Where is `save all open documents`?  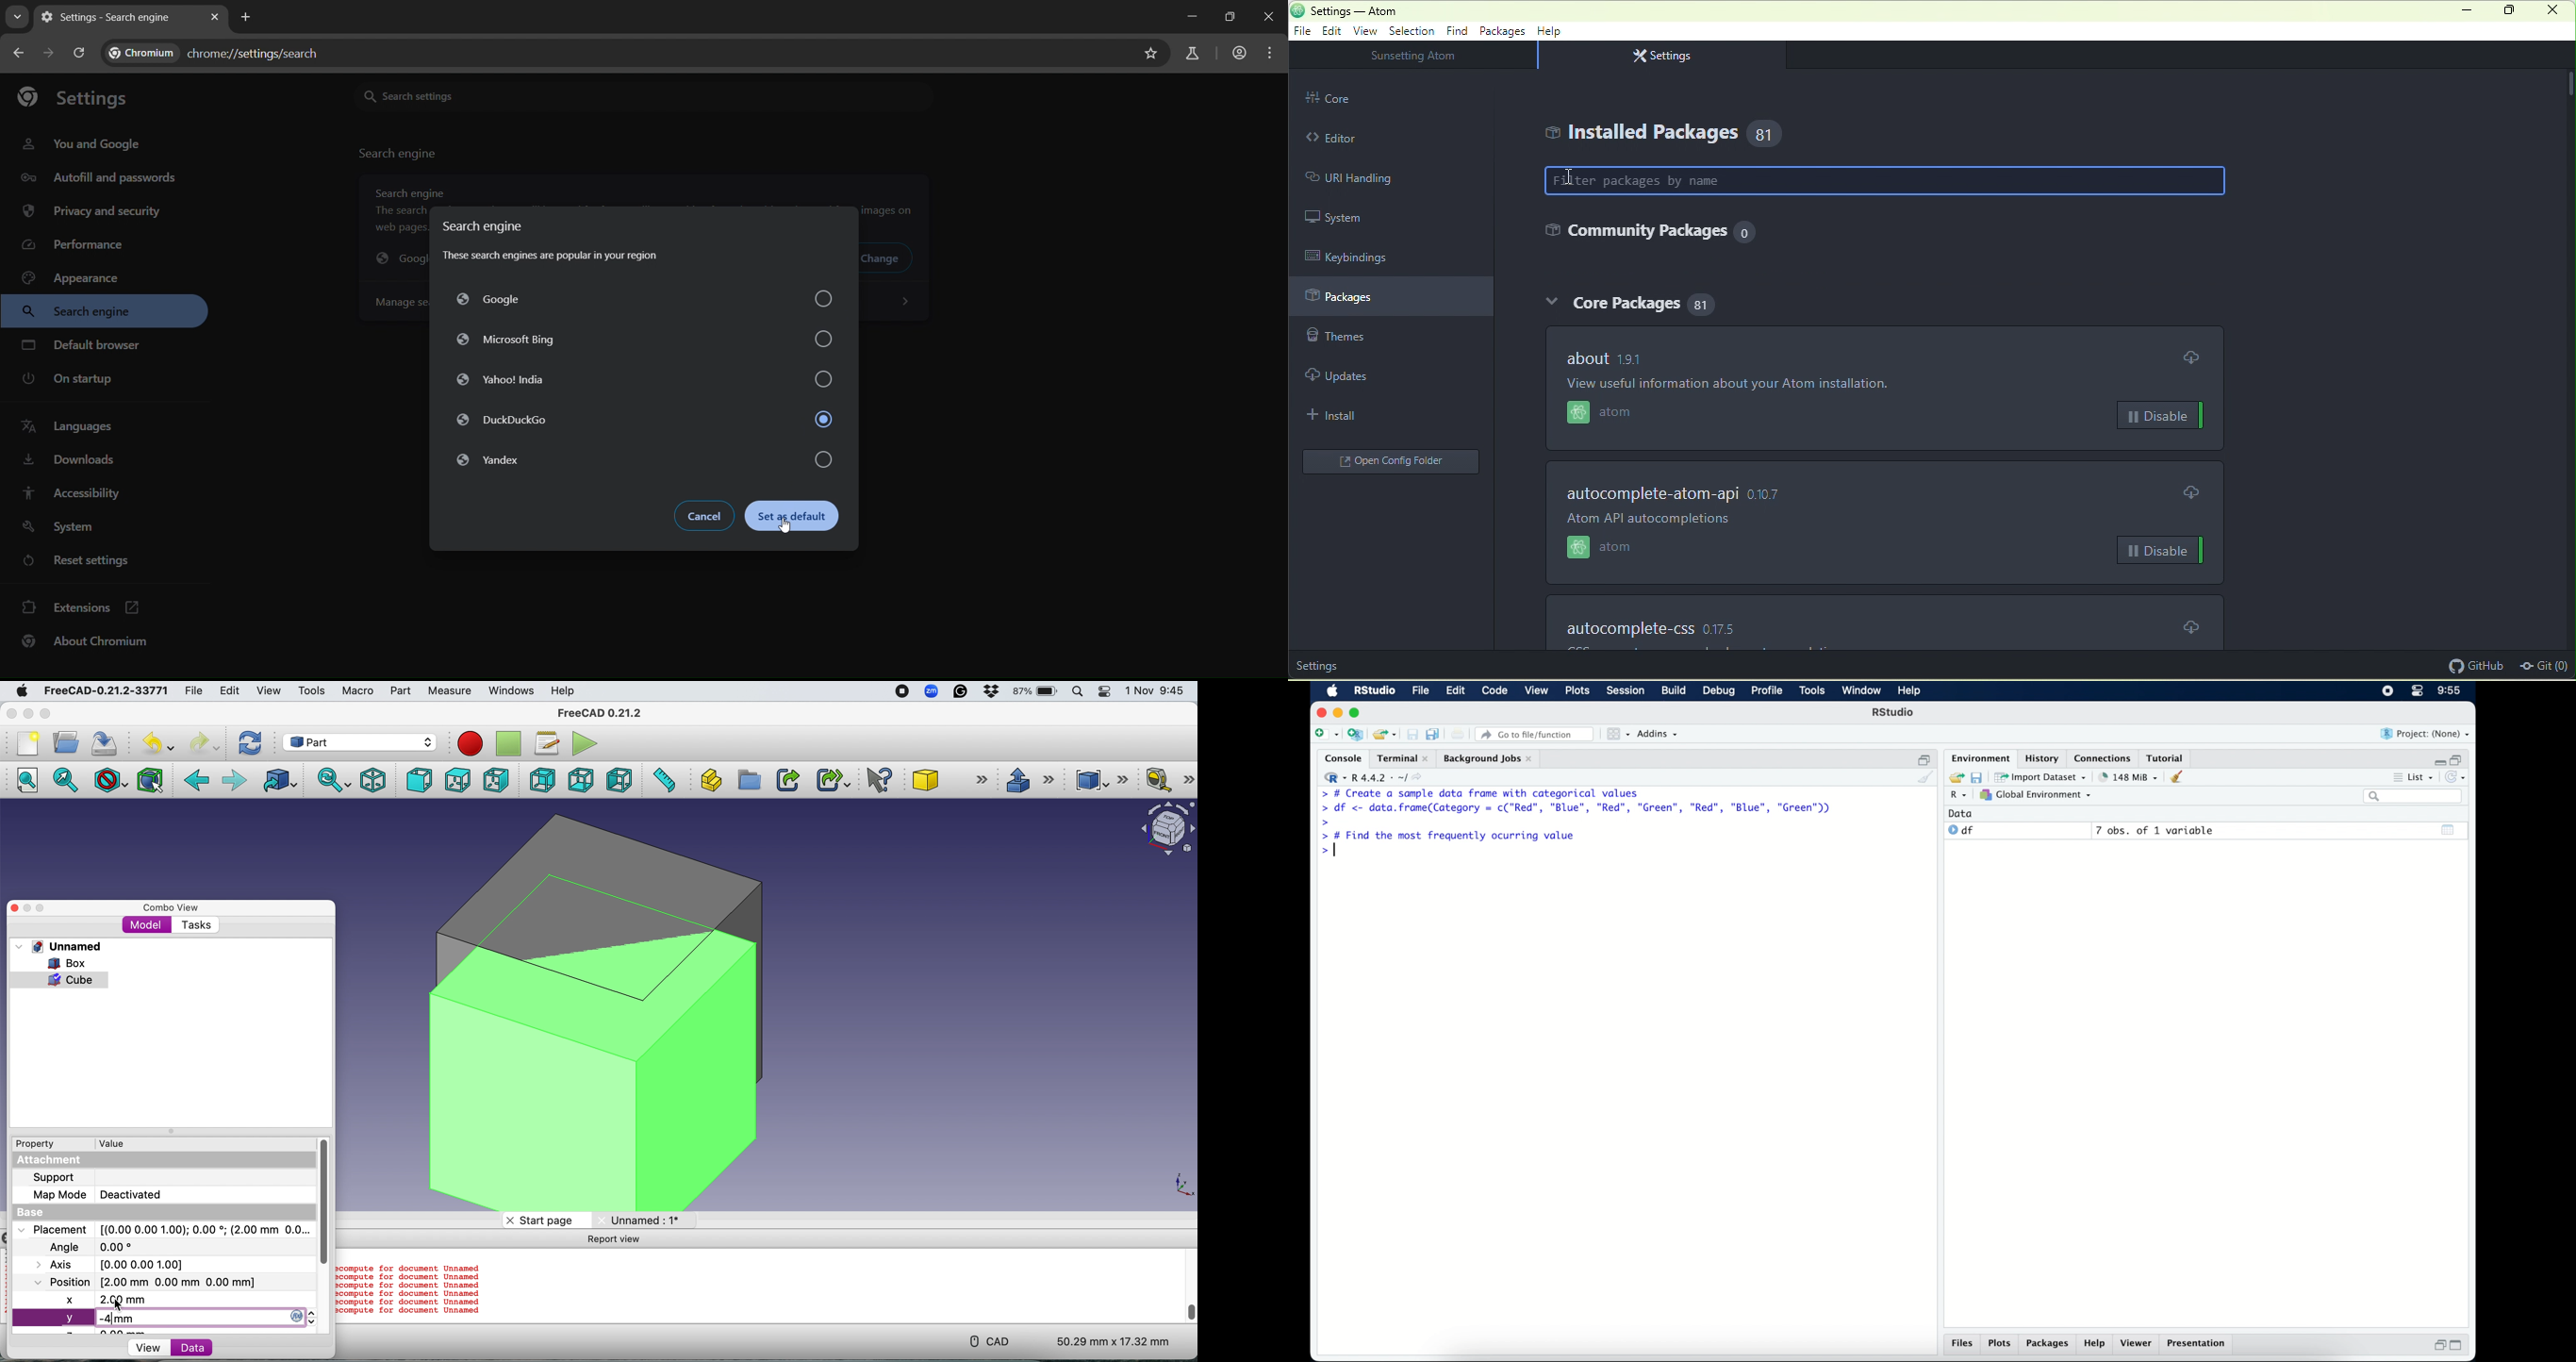
save all open documents is located at coordinates (1433, 733).